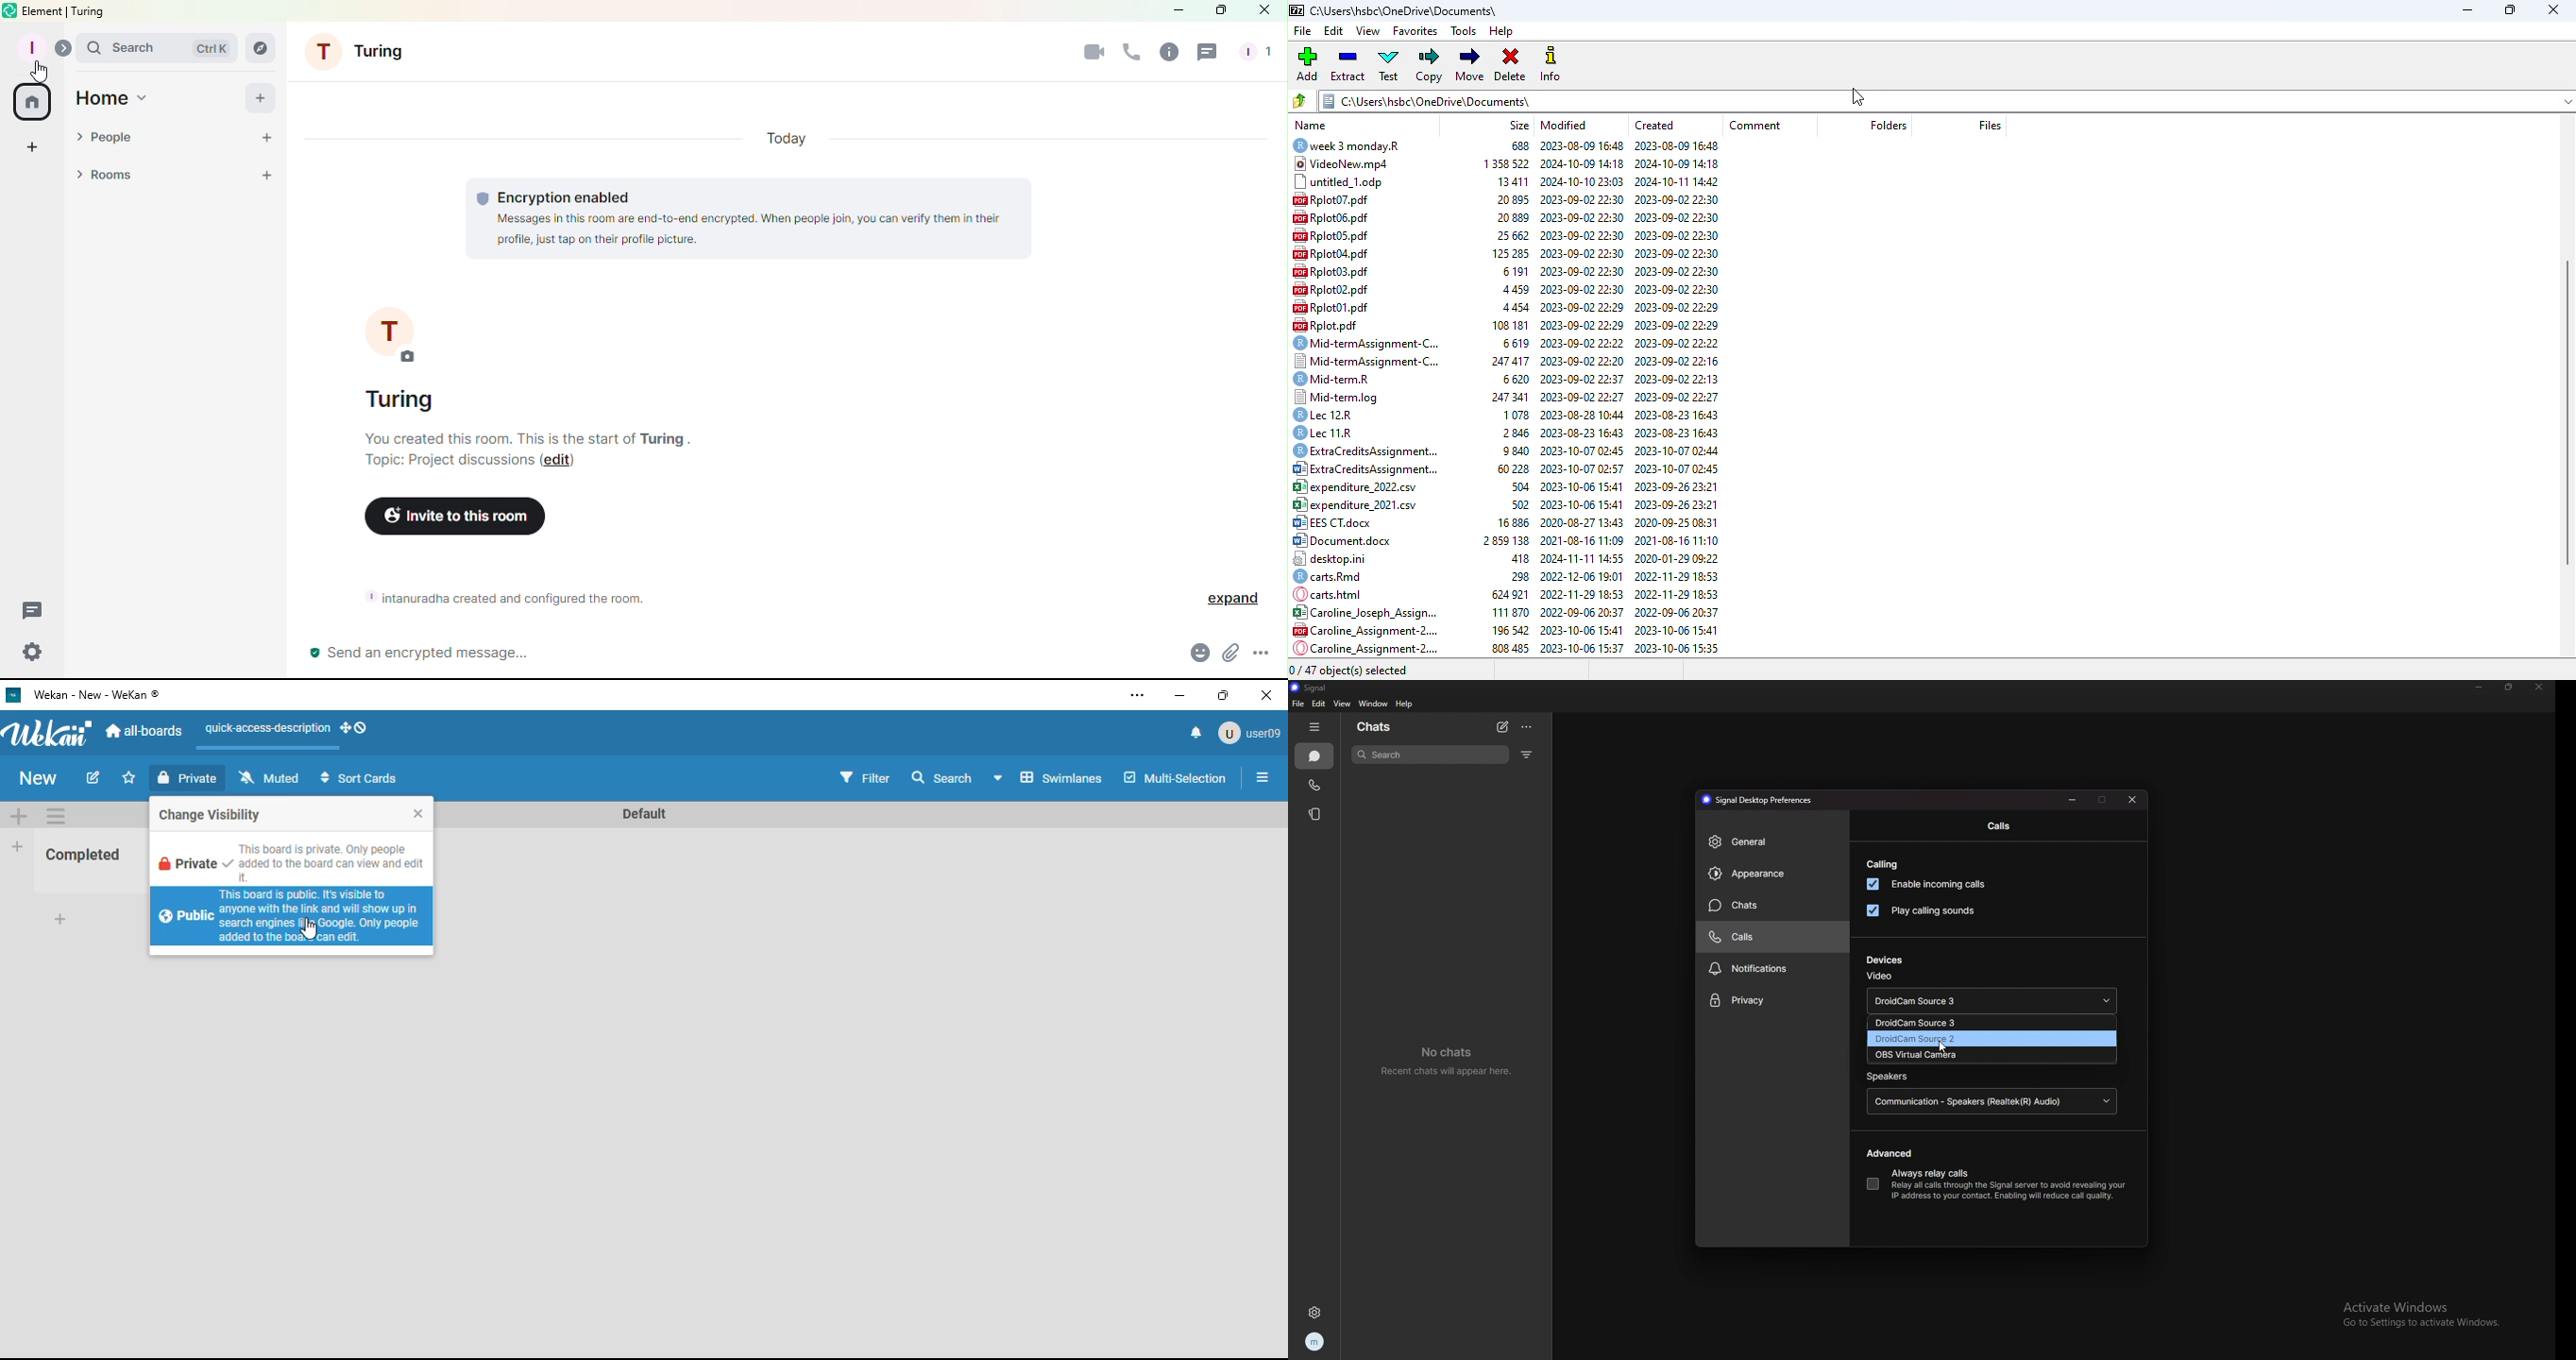 This screenshot has height=1372, width=2576. Describe the element at coordinates (264, 50) in the screenshot. I see `Search rooms` at that location.